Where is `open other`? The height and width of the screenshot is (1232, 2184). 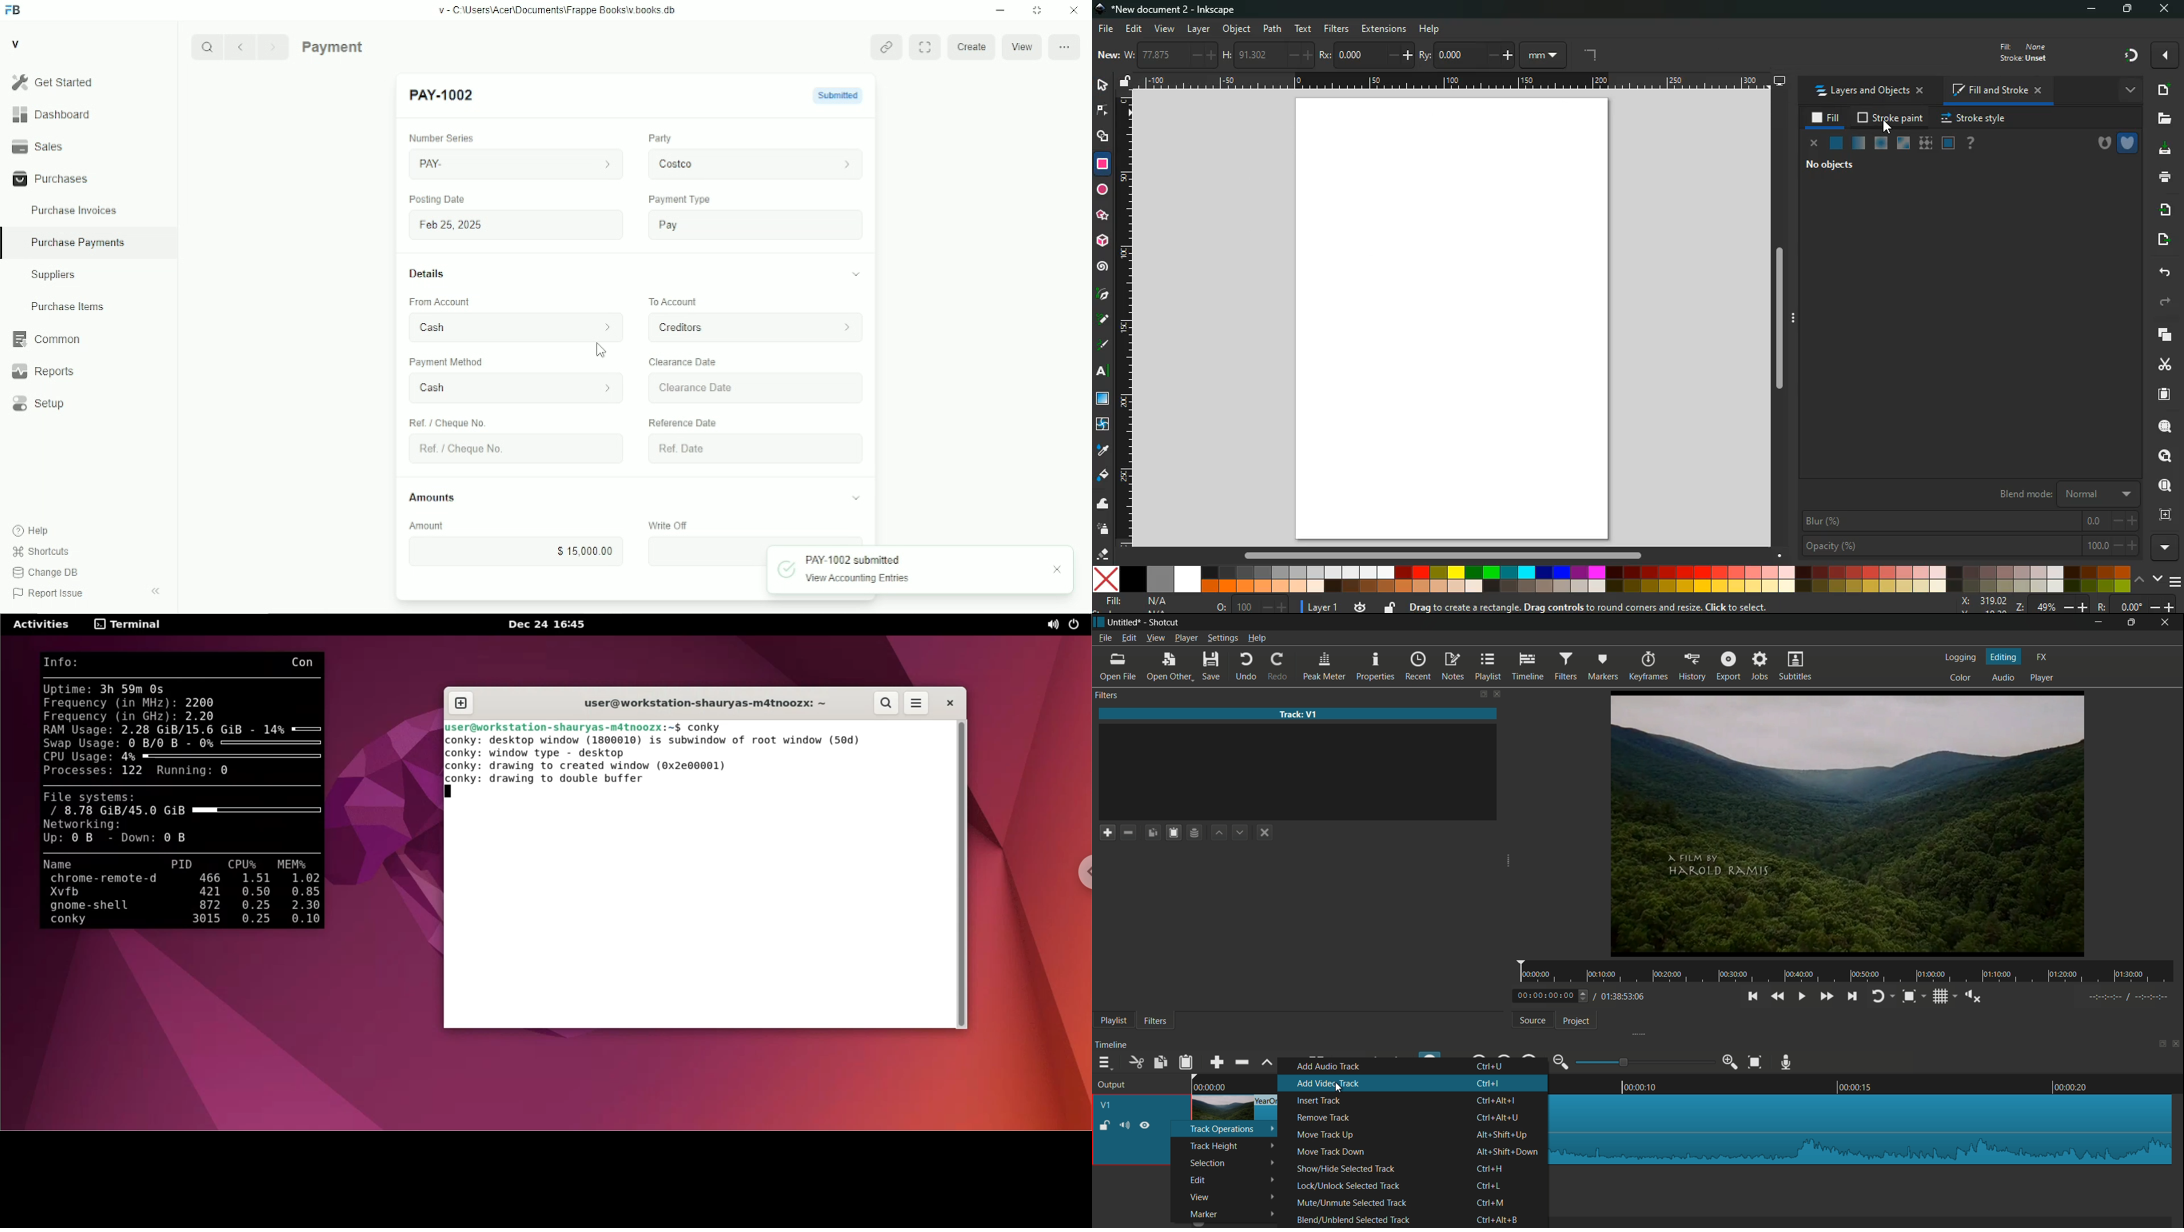
open other is located at coordinates (1168, 667).